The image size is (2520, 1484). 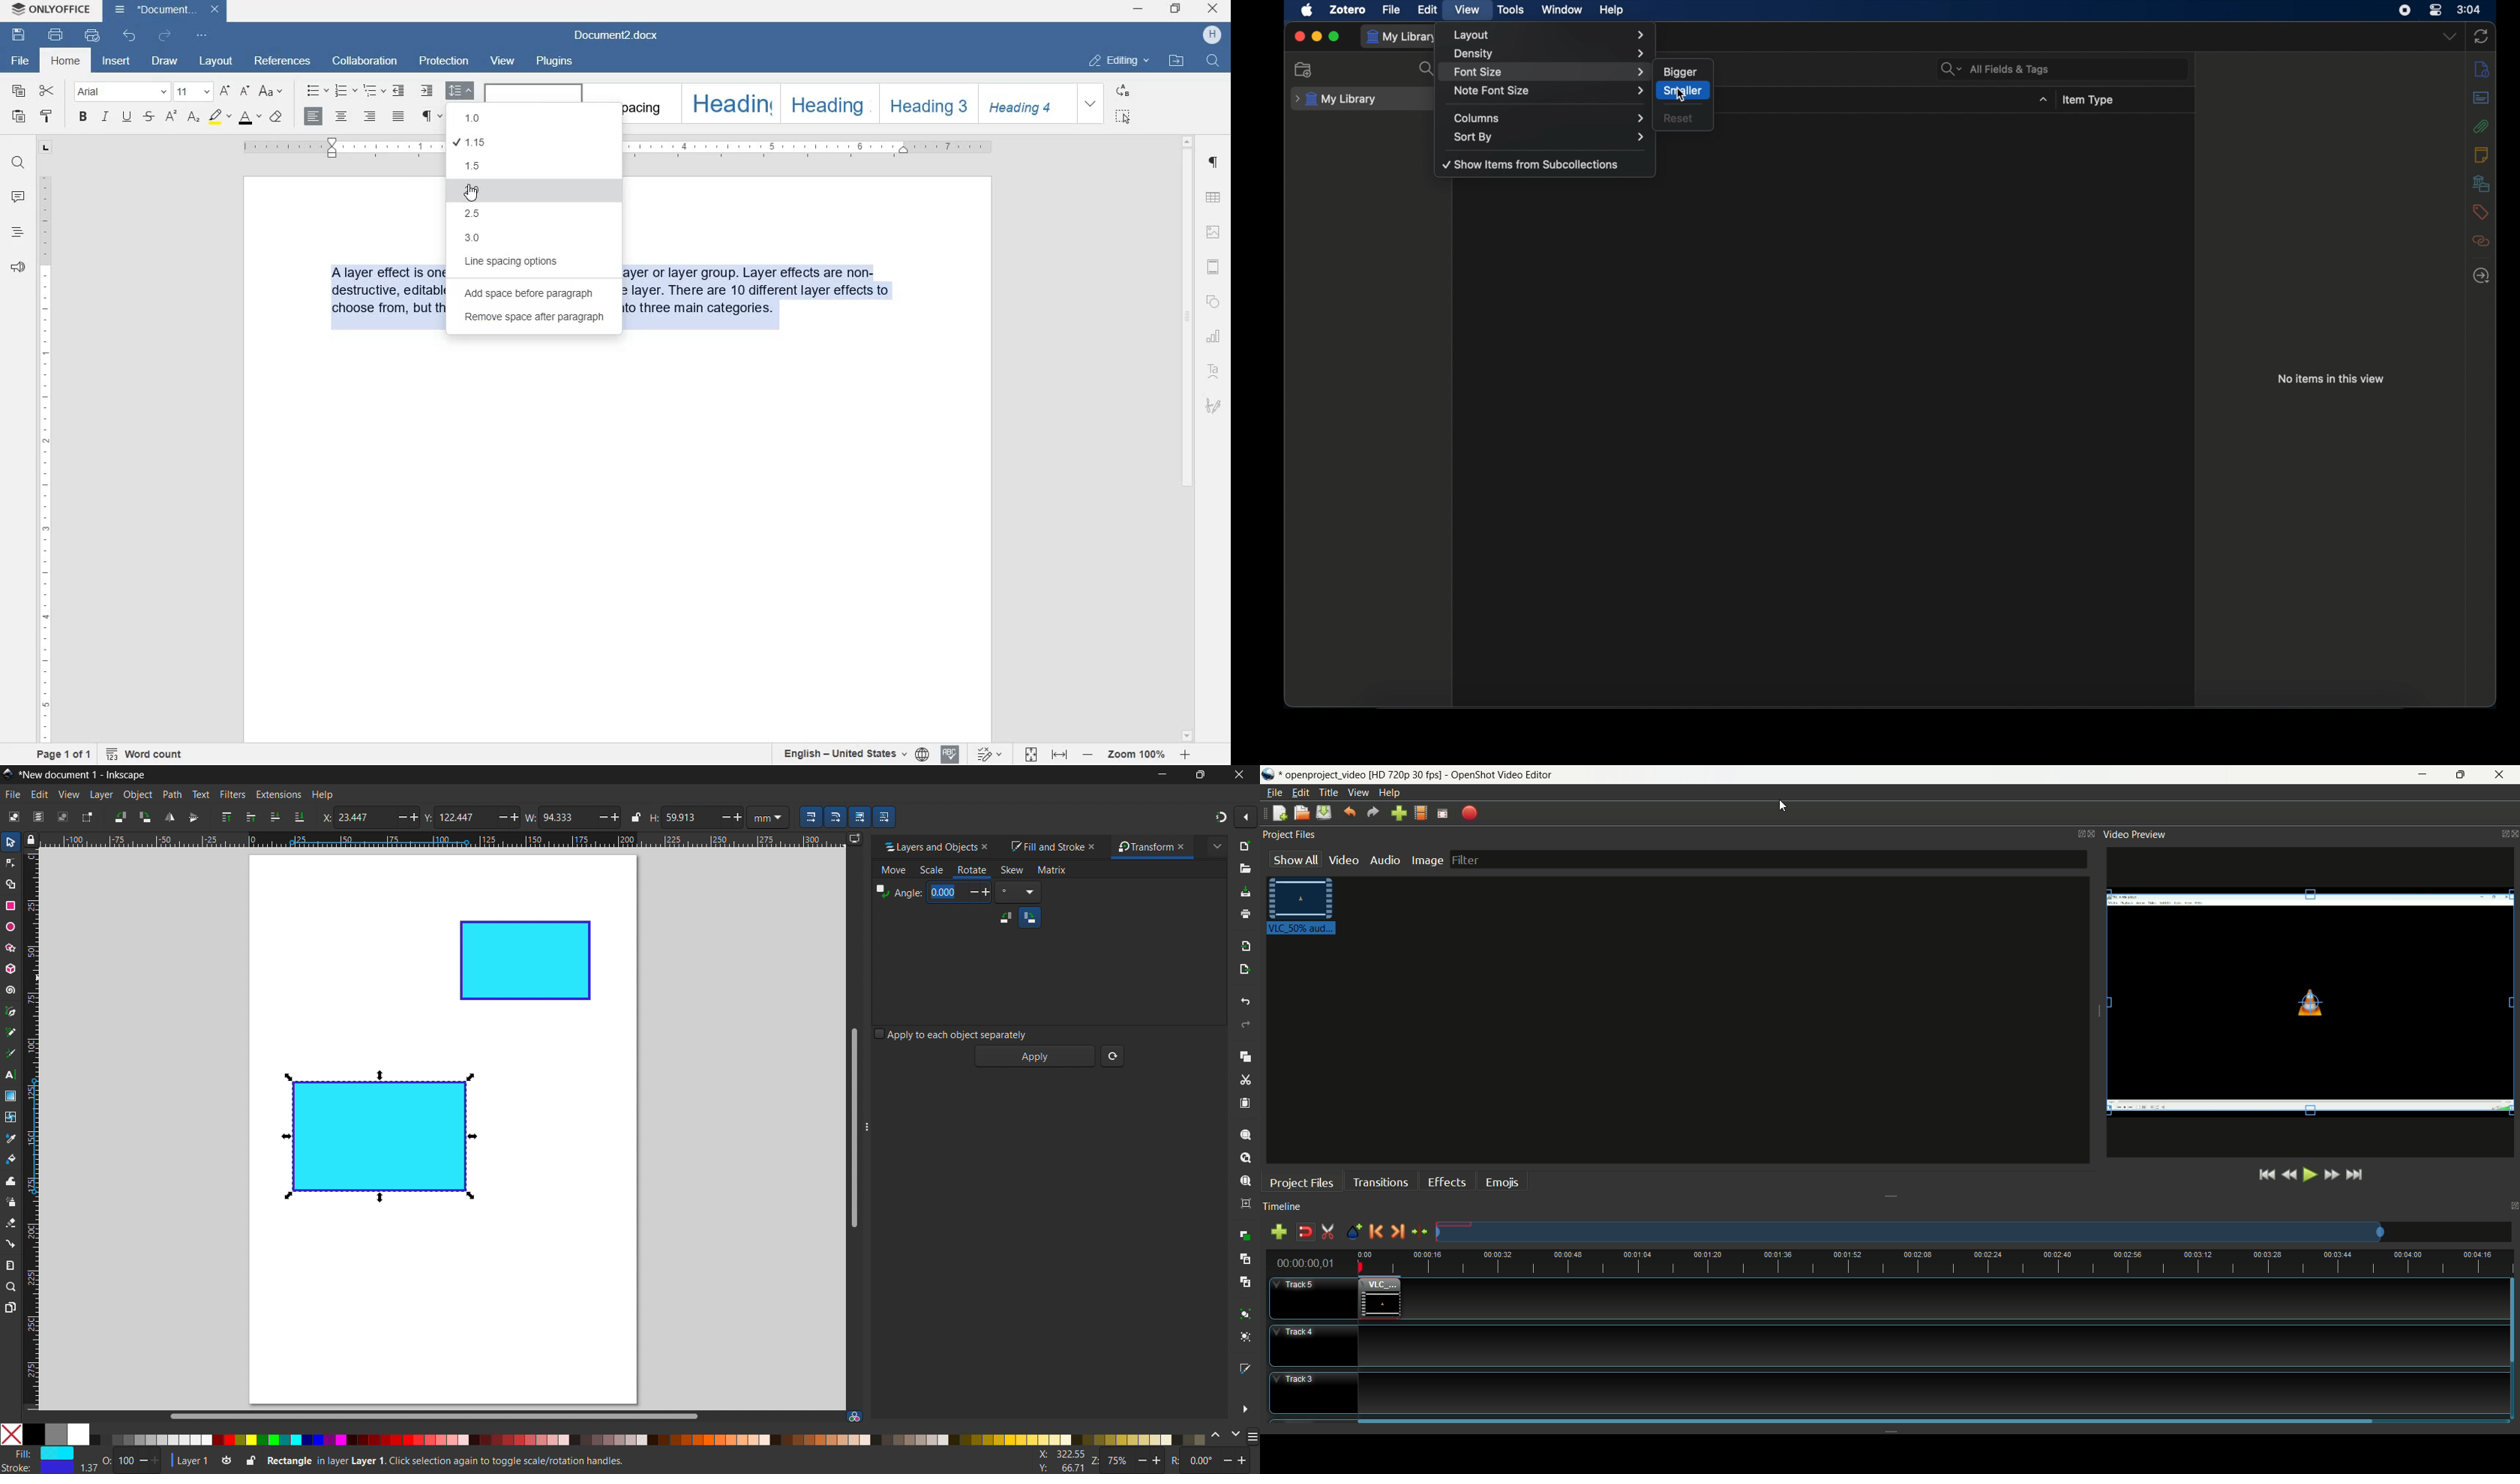 I want to click on word count, so click(x=144, y=755).